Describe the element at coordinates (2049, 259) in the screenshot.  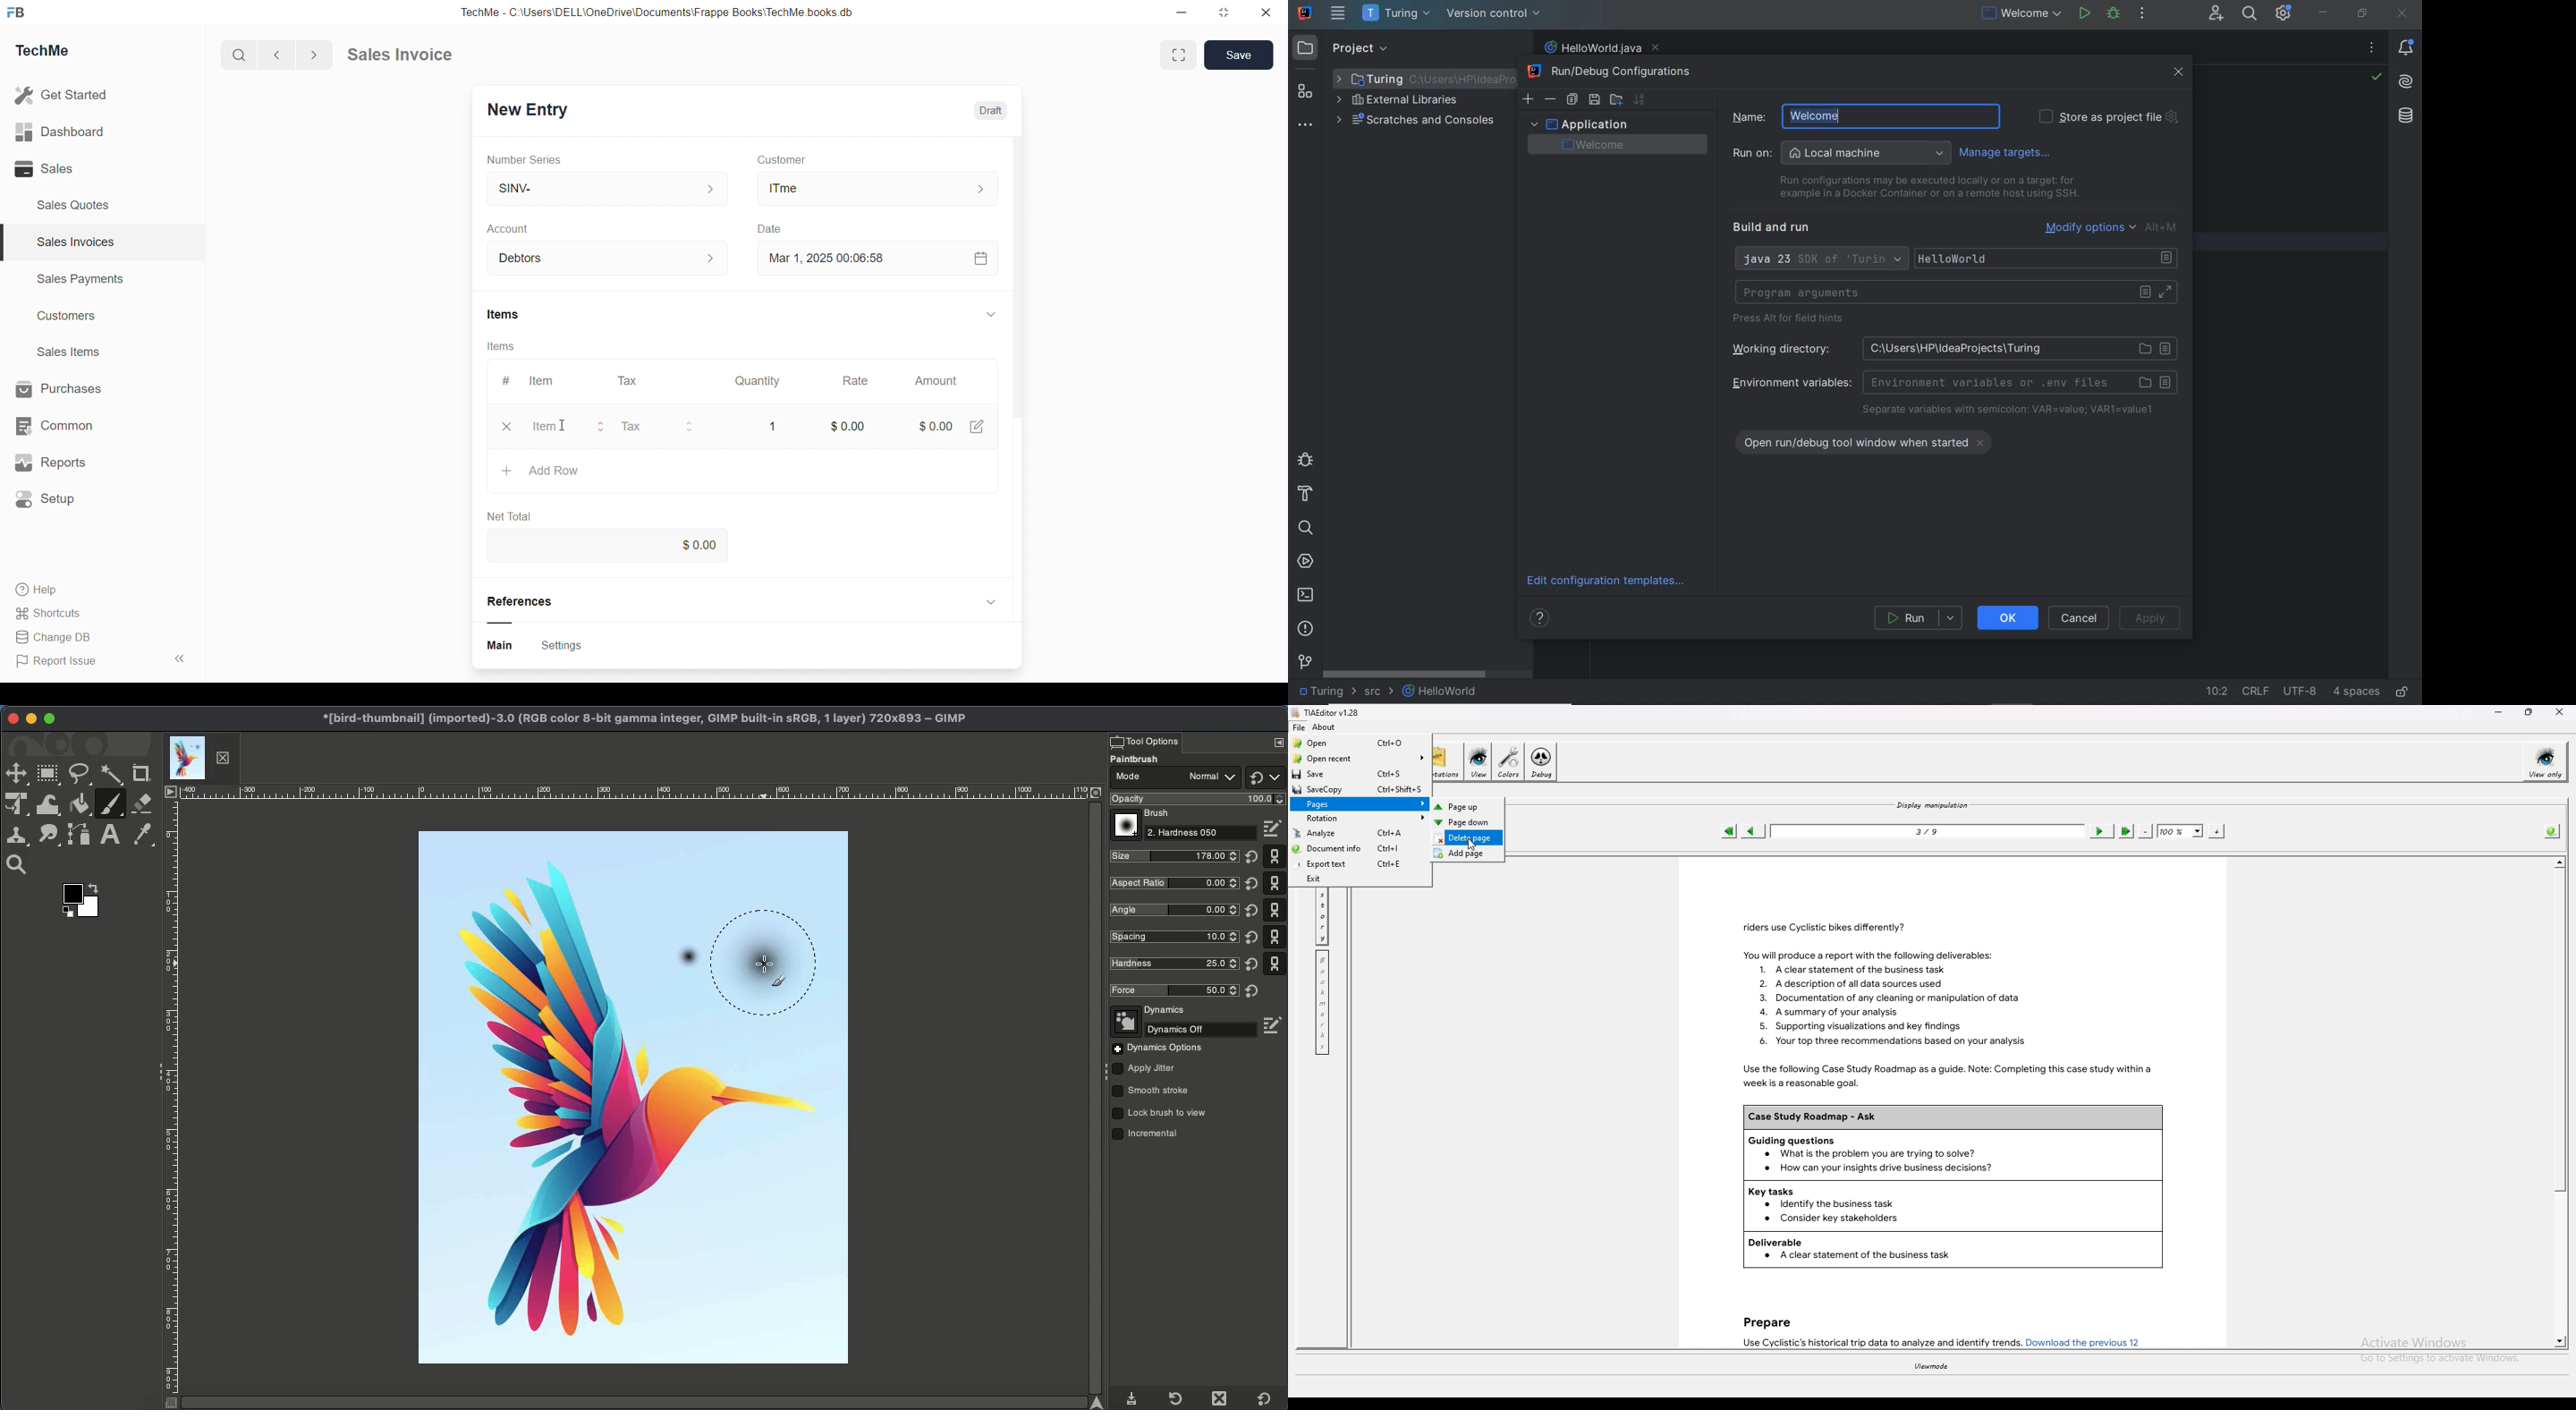
I see `HelloWorld` at that location.